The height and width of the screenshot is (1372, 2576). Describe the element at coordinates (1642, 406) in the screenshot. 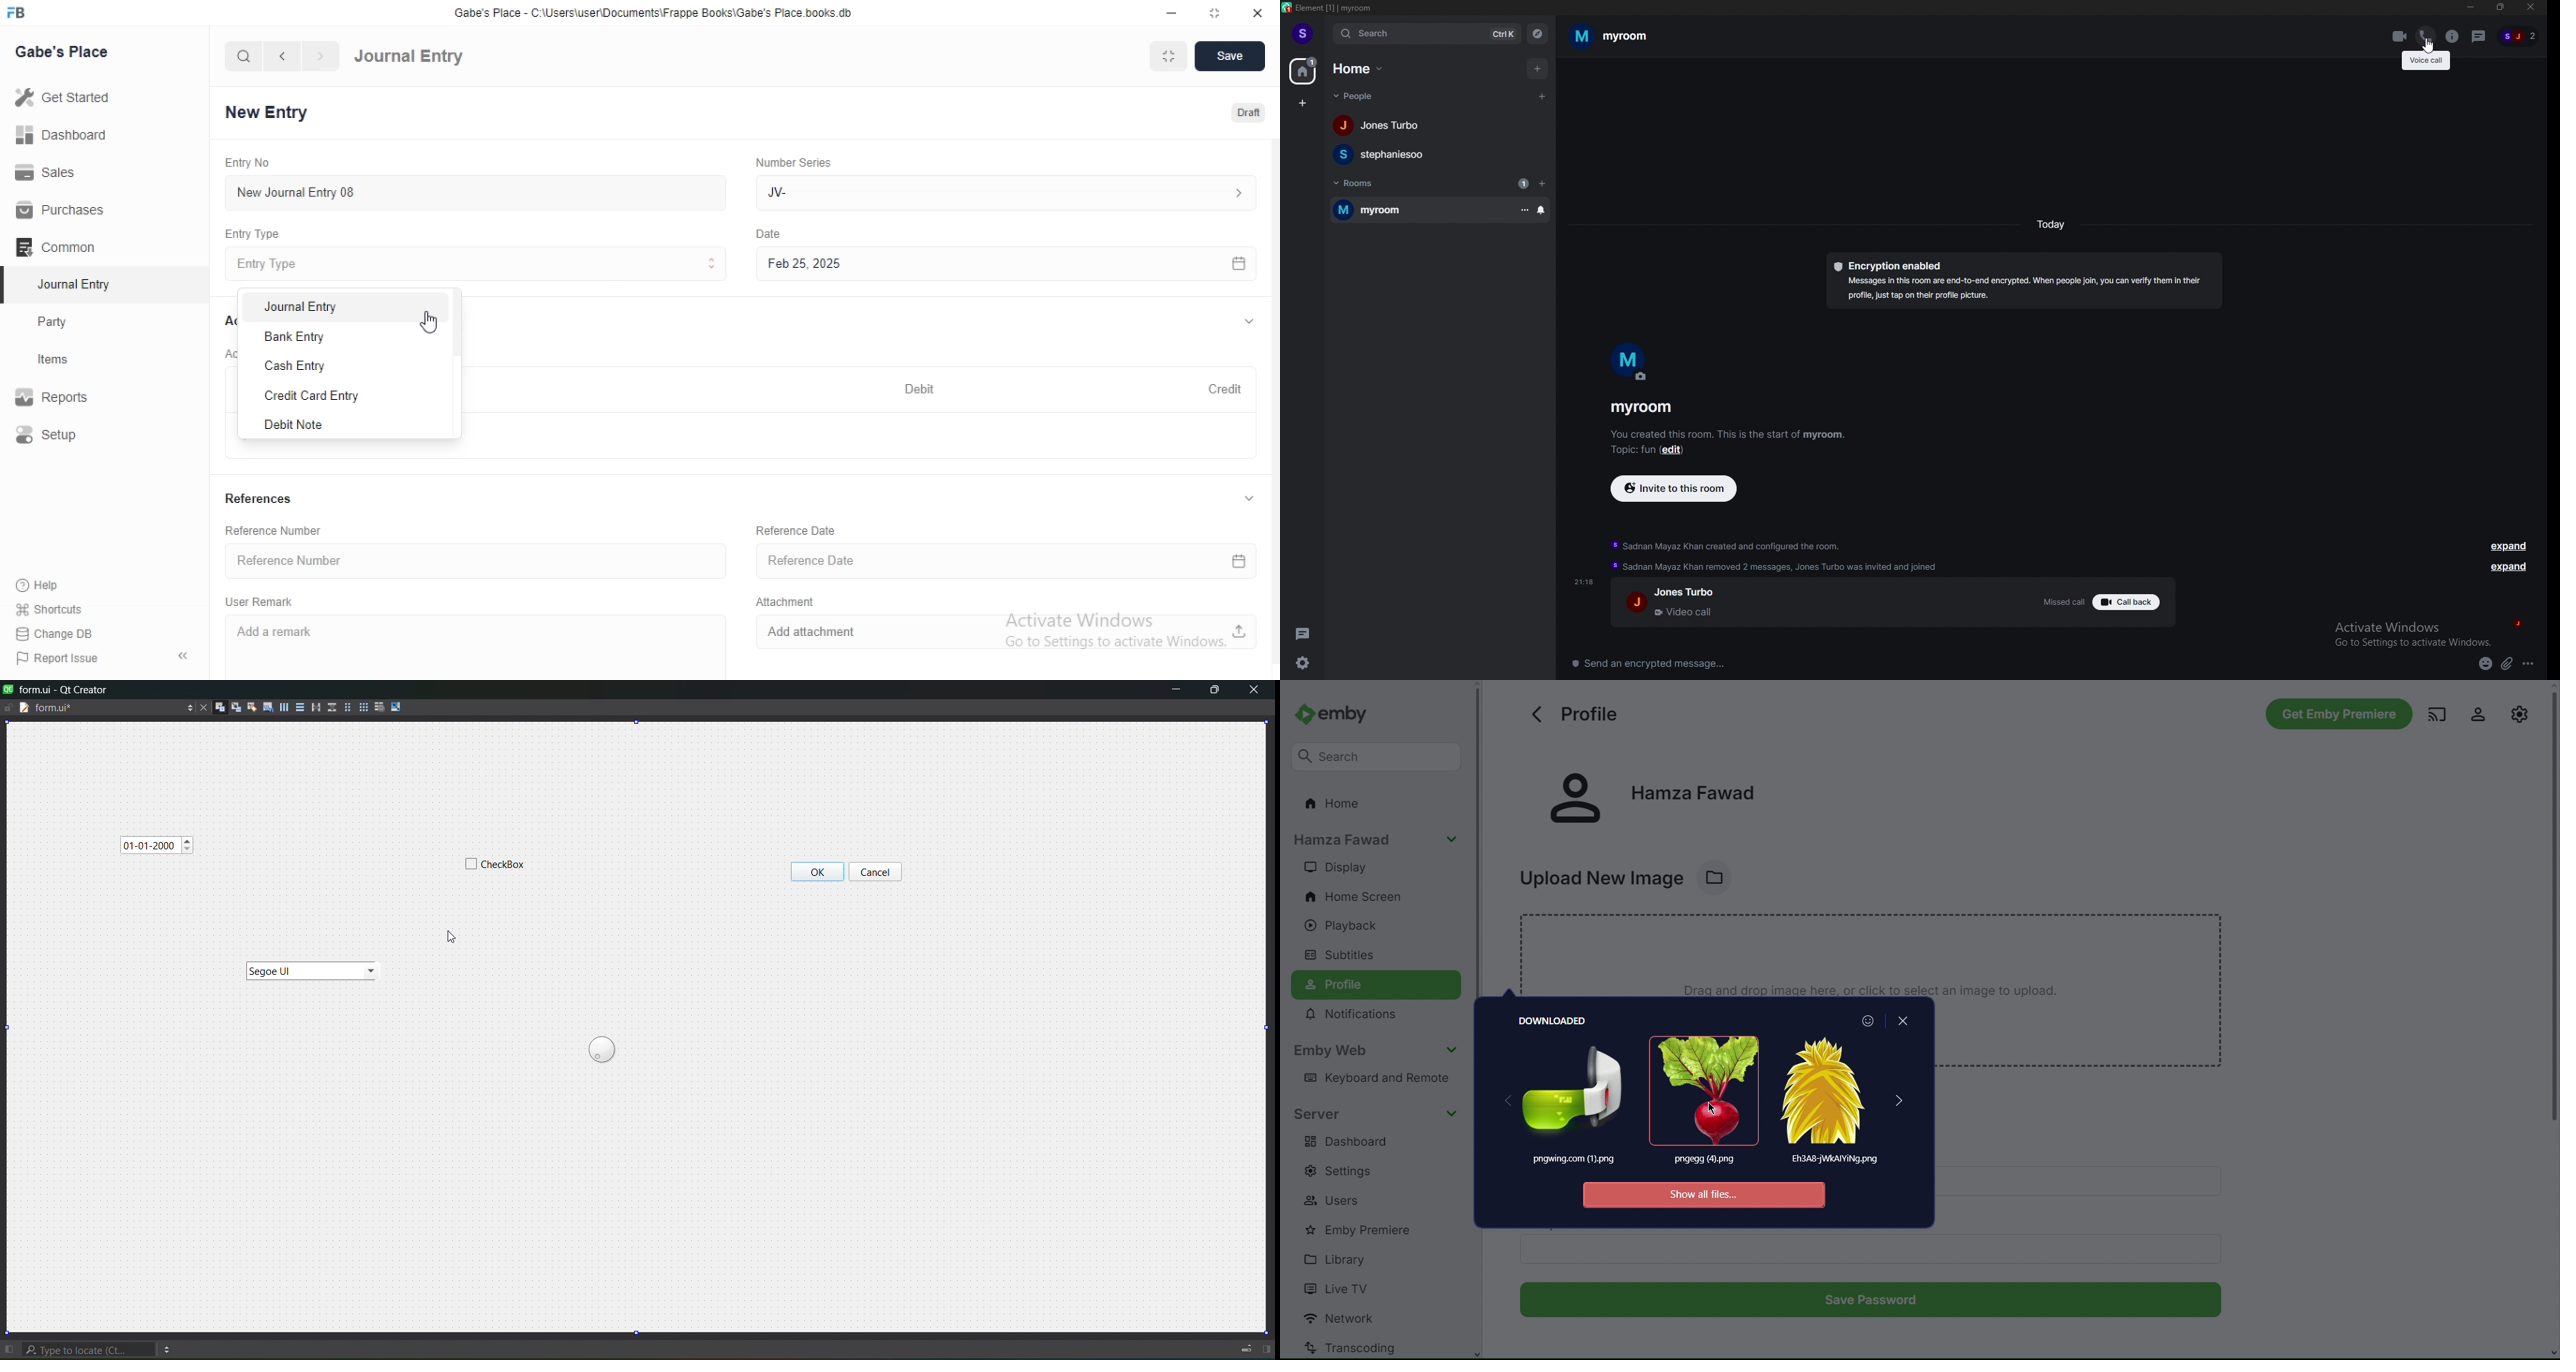

I see `myroom` at that location.